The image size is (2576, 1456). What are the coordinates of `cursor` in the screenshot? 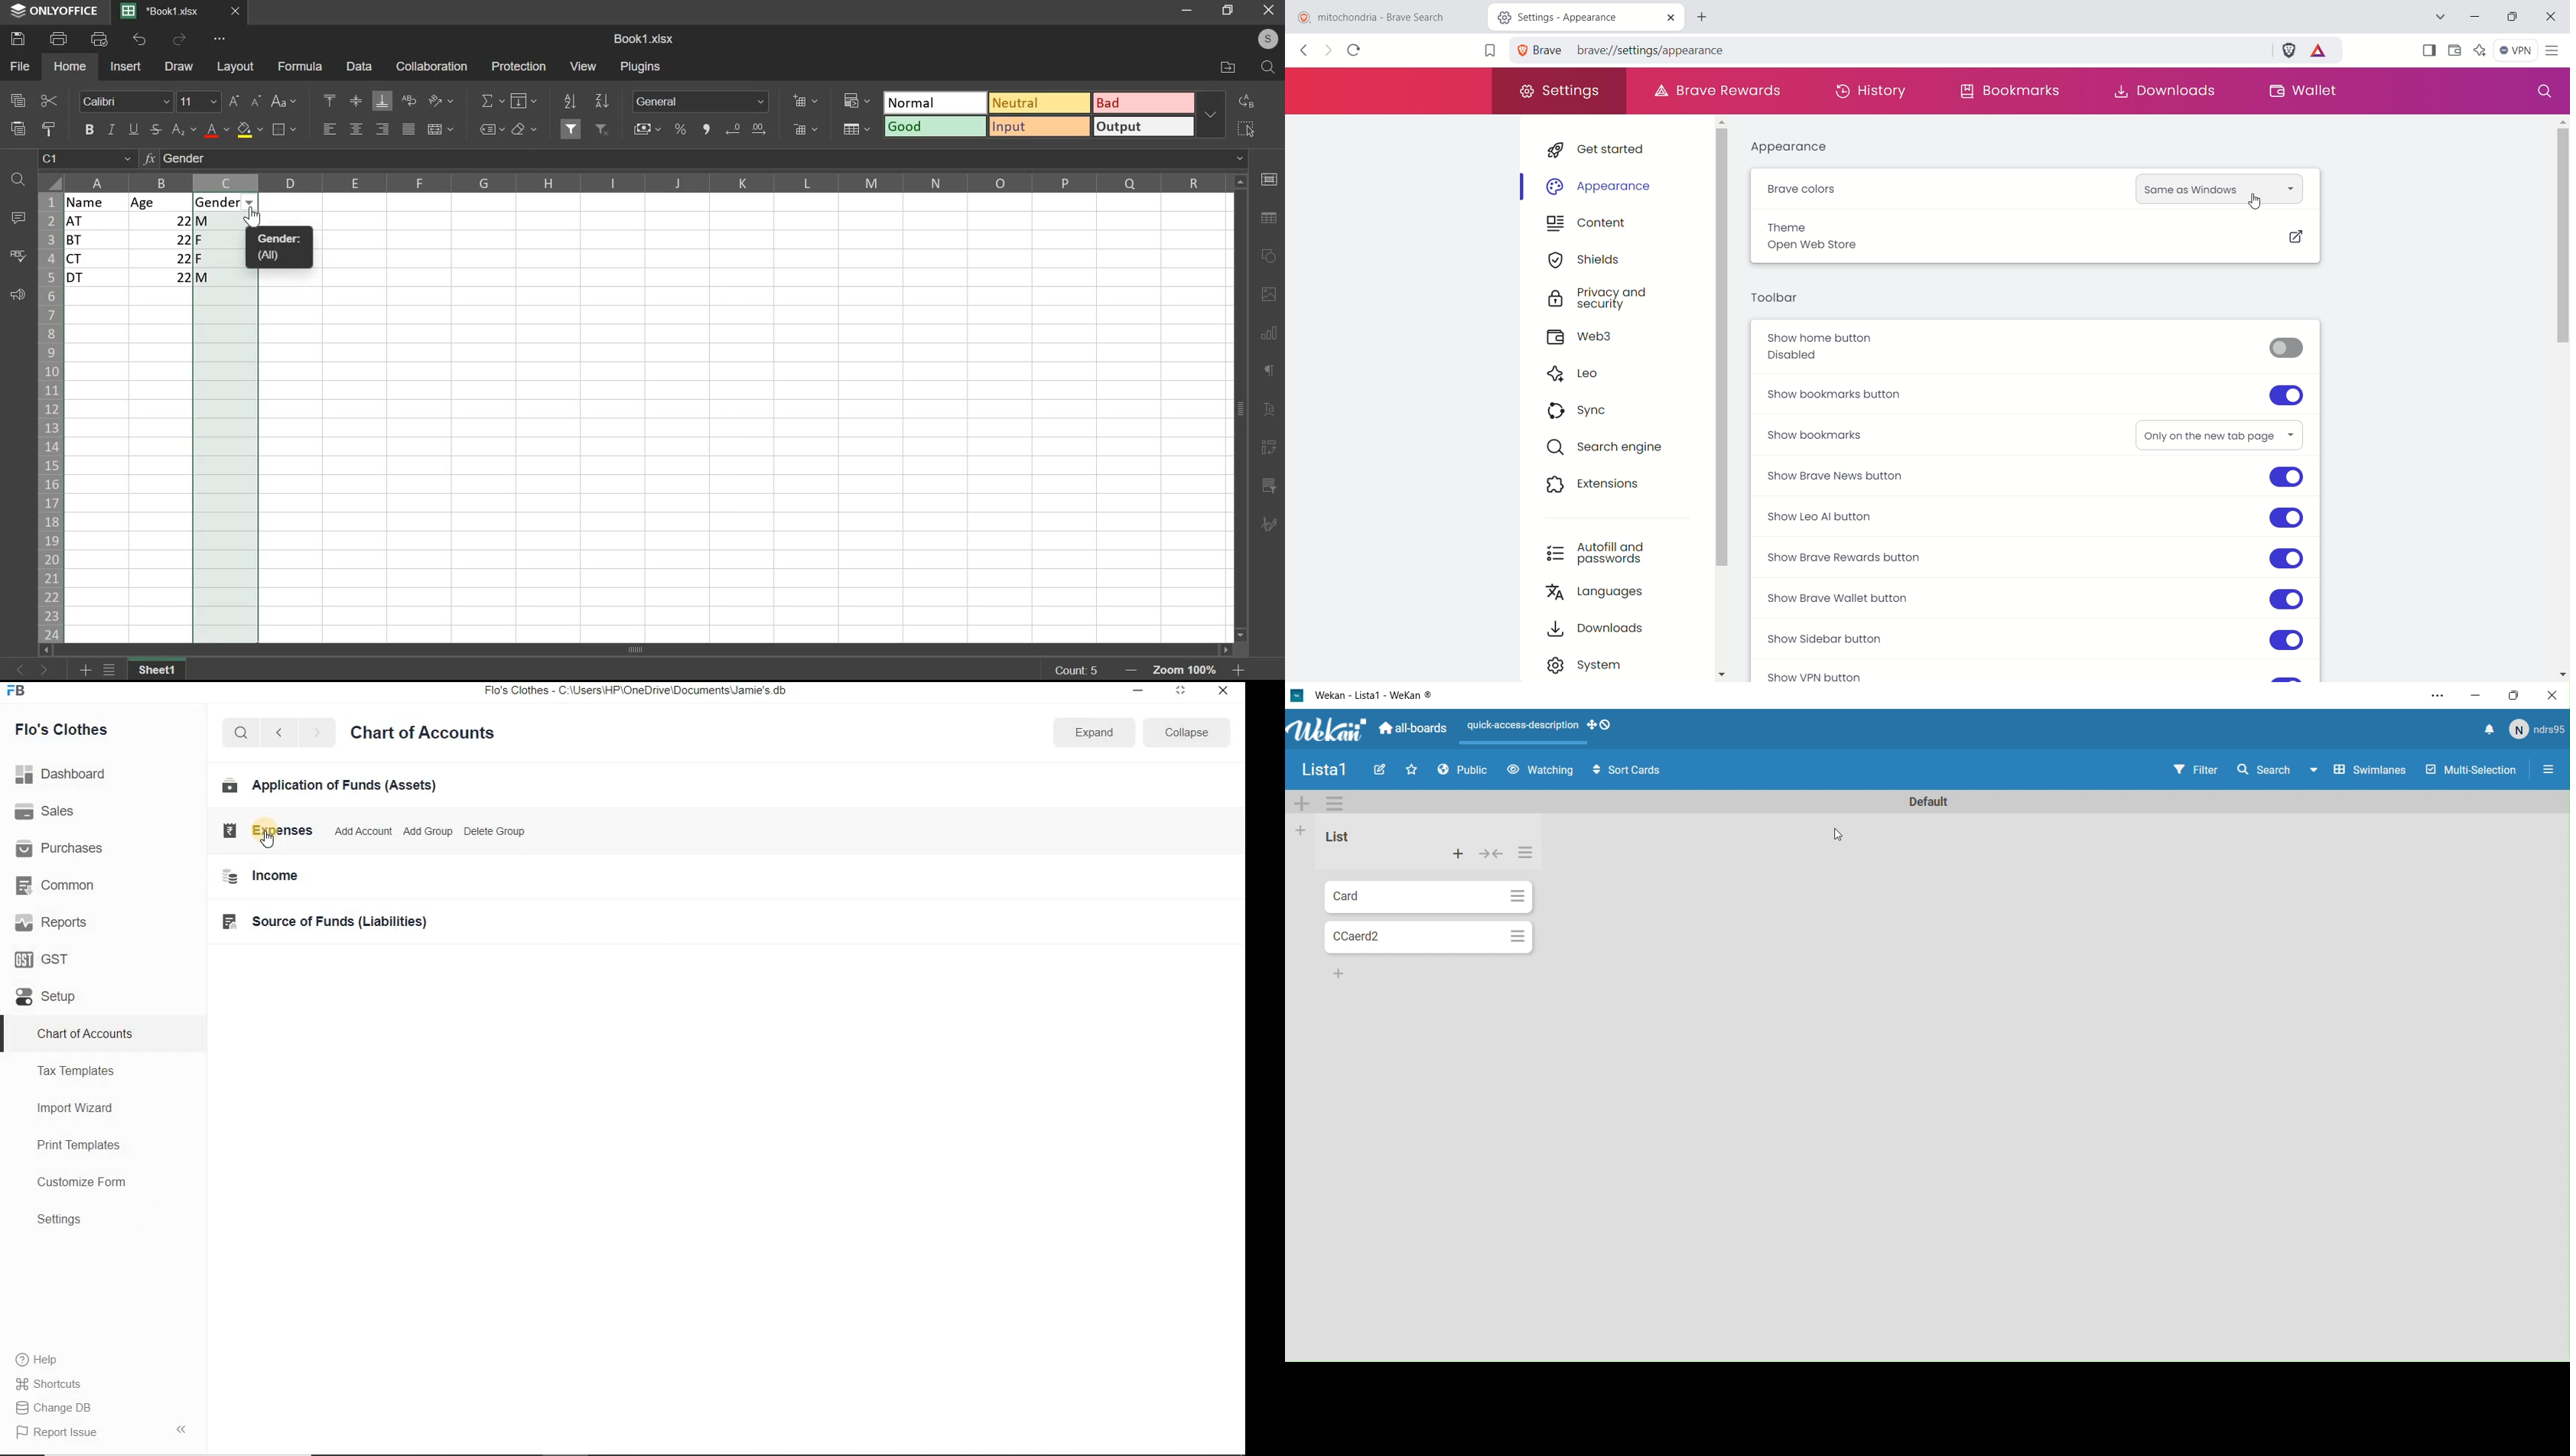 It's located at (1840, 834).